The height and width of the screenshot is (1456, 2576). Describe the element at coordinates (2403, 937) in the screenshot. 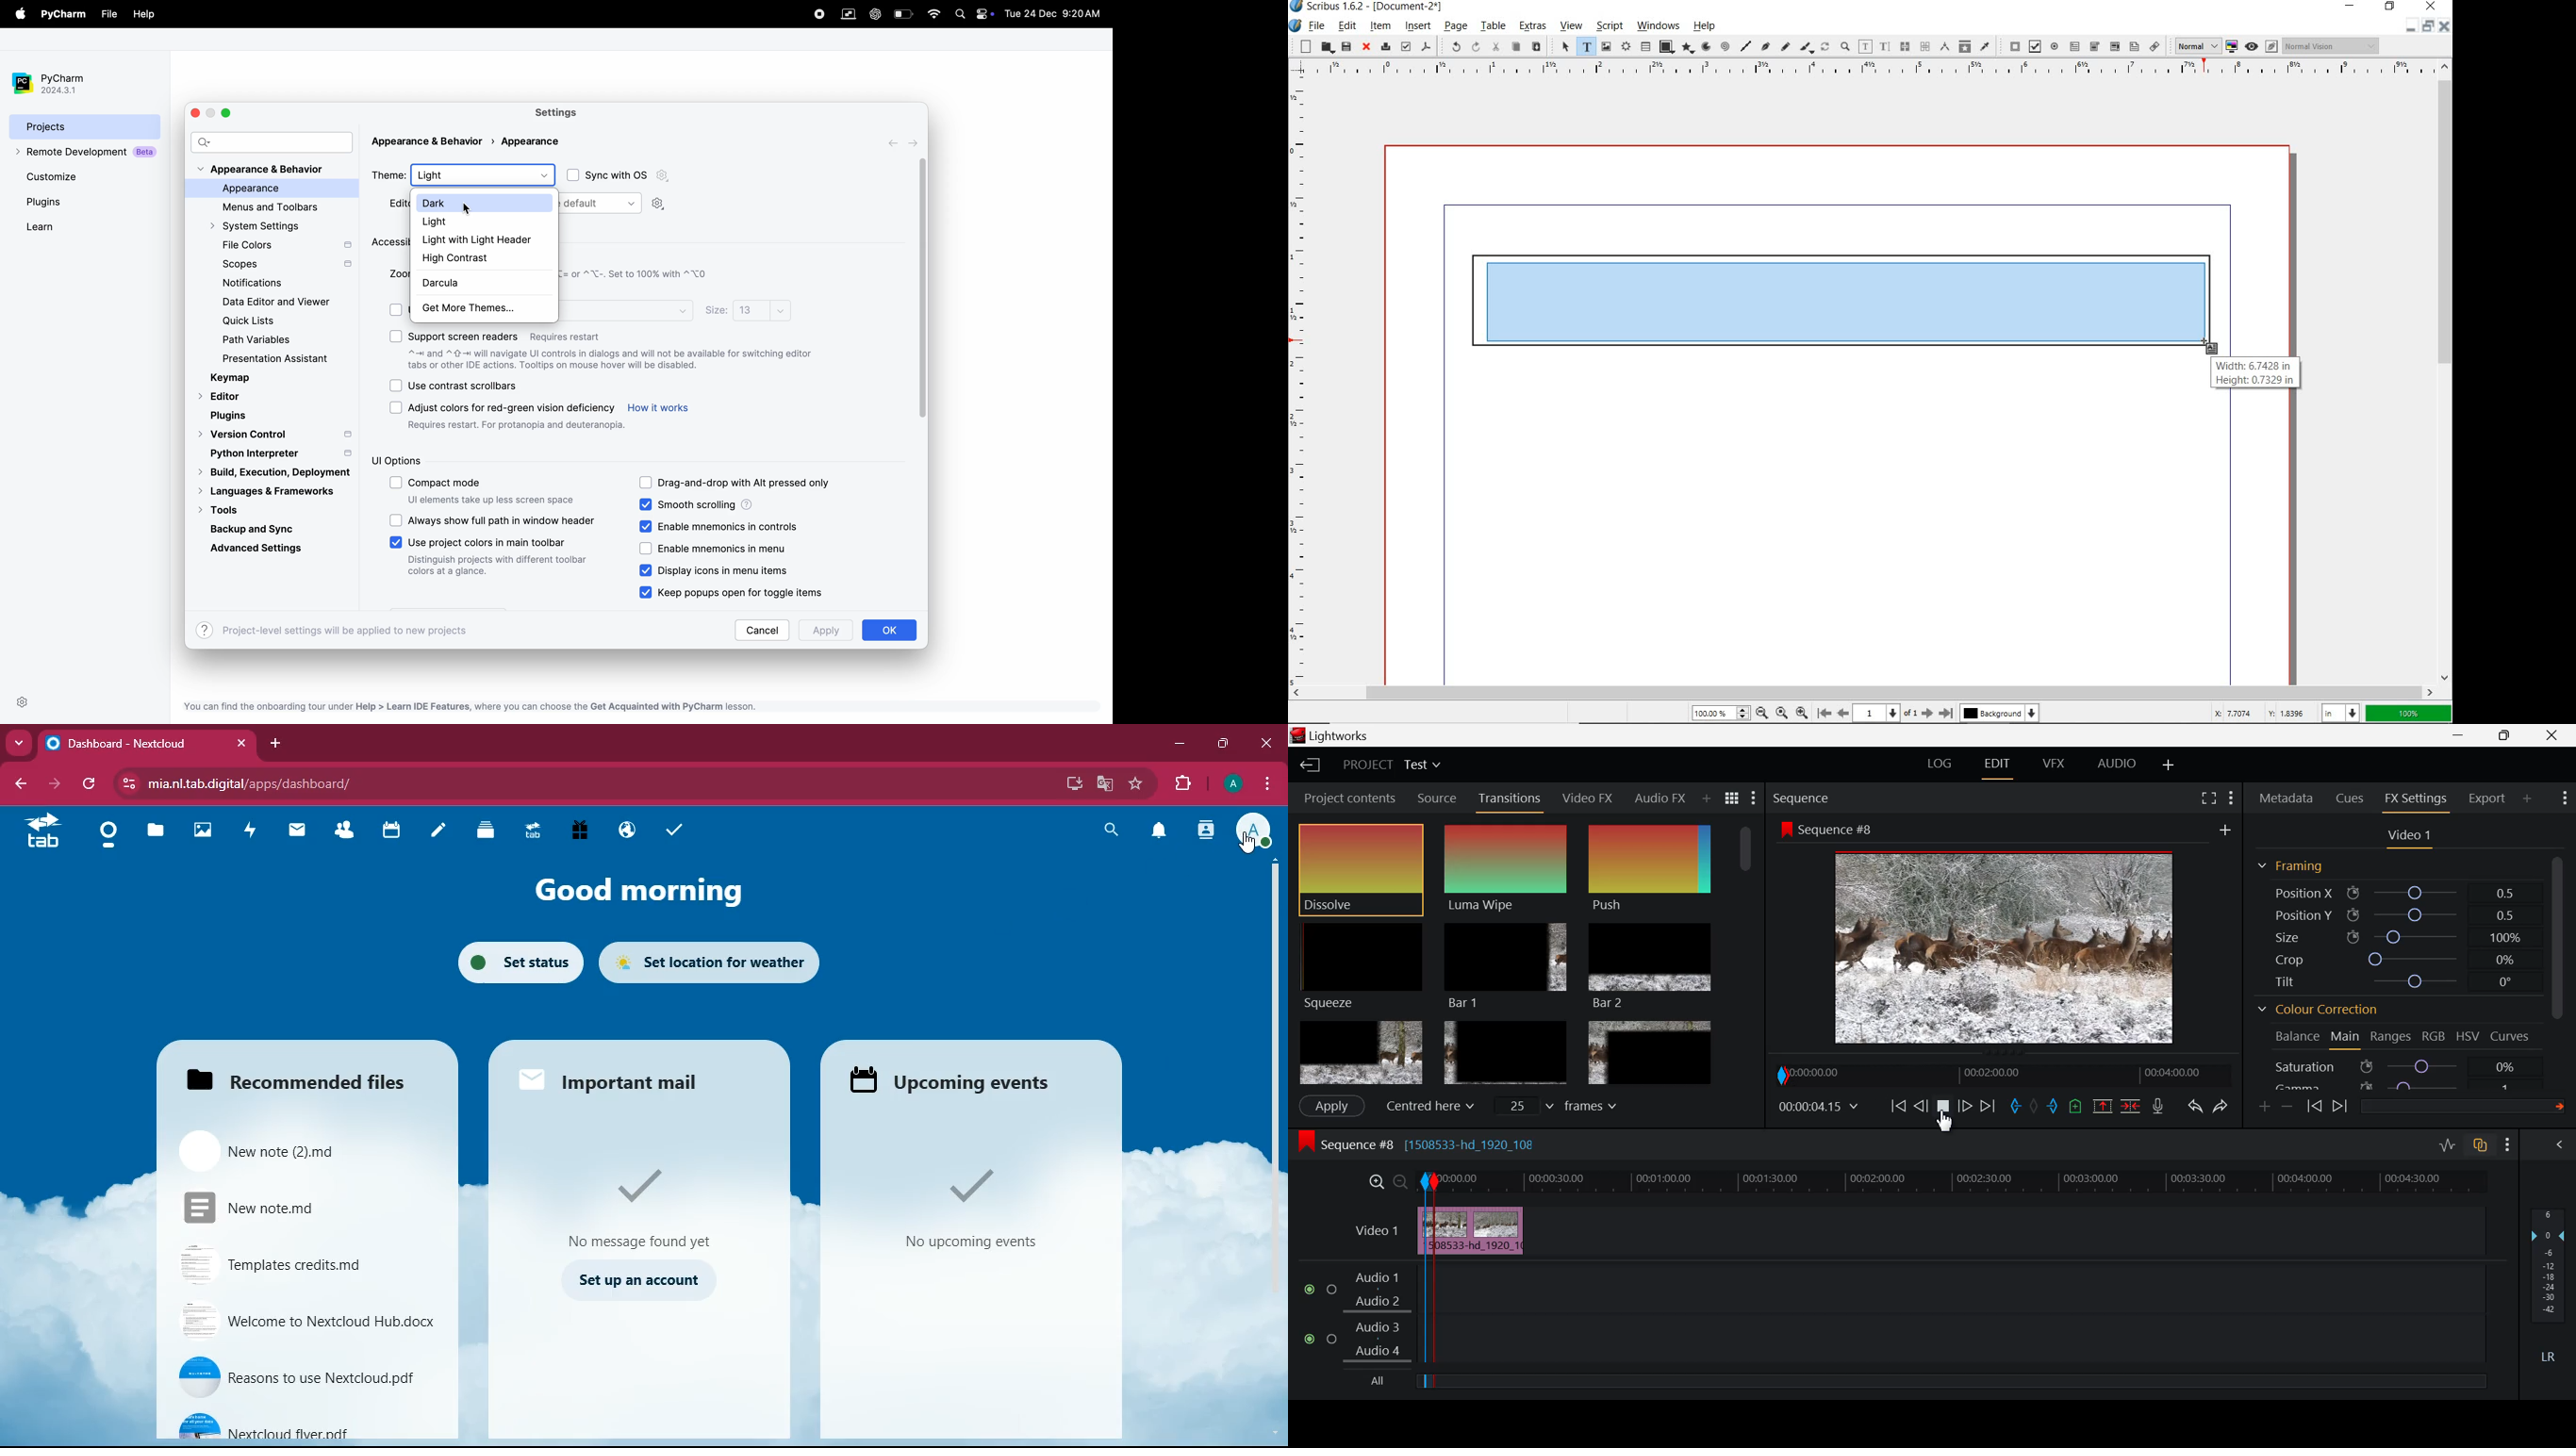

I see `Size` at that location.